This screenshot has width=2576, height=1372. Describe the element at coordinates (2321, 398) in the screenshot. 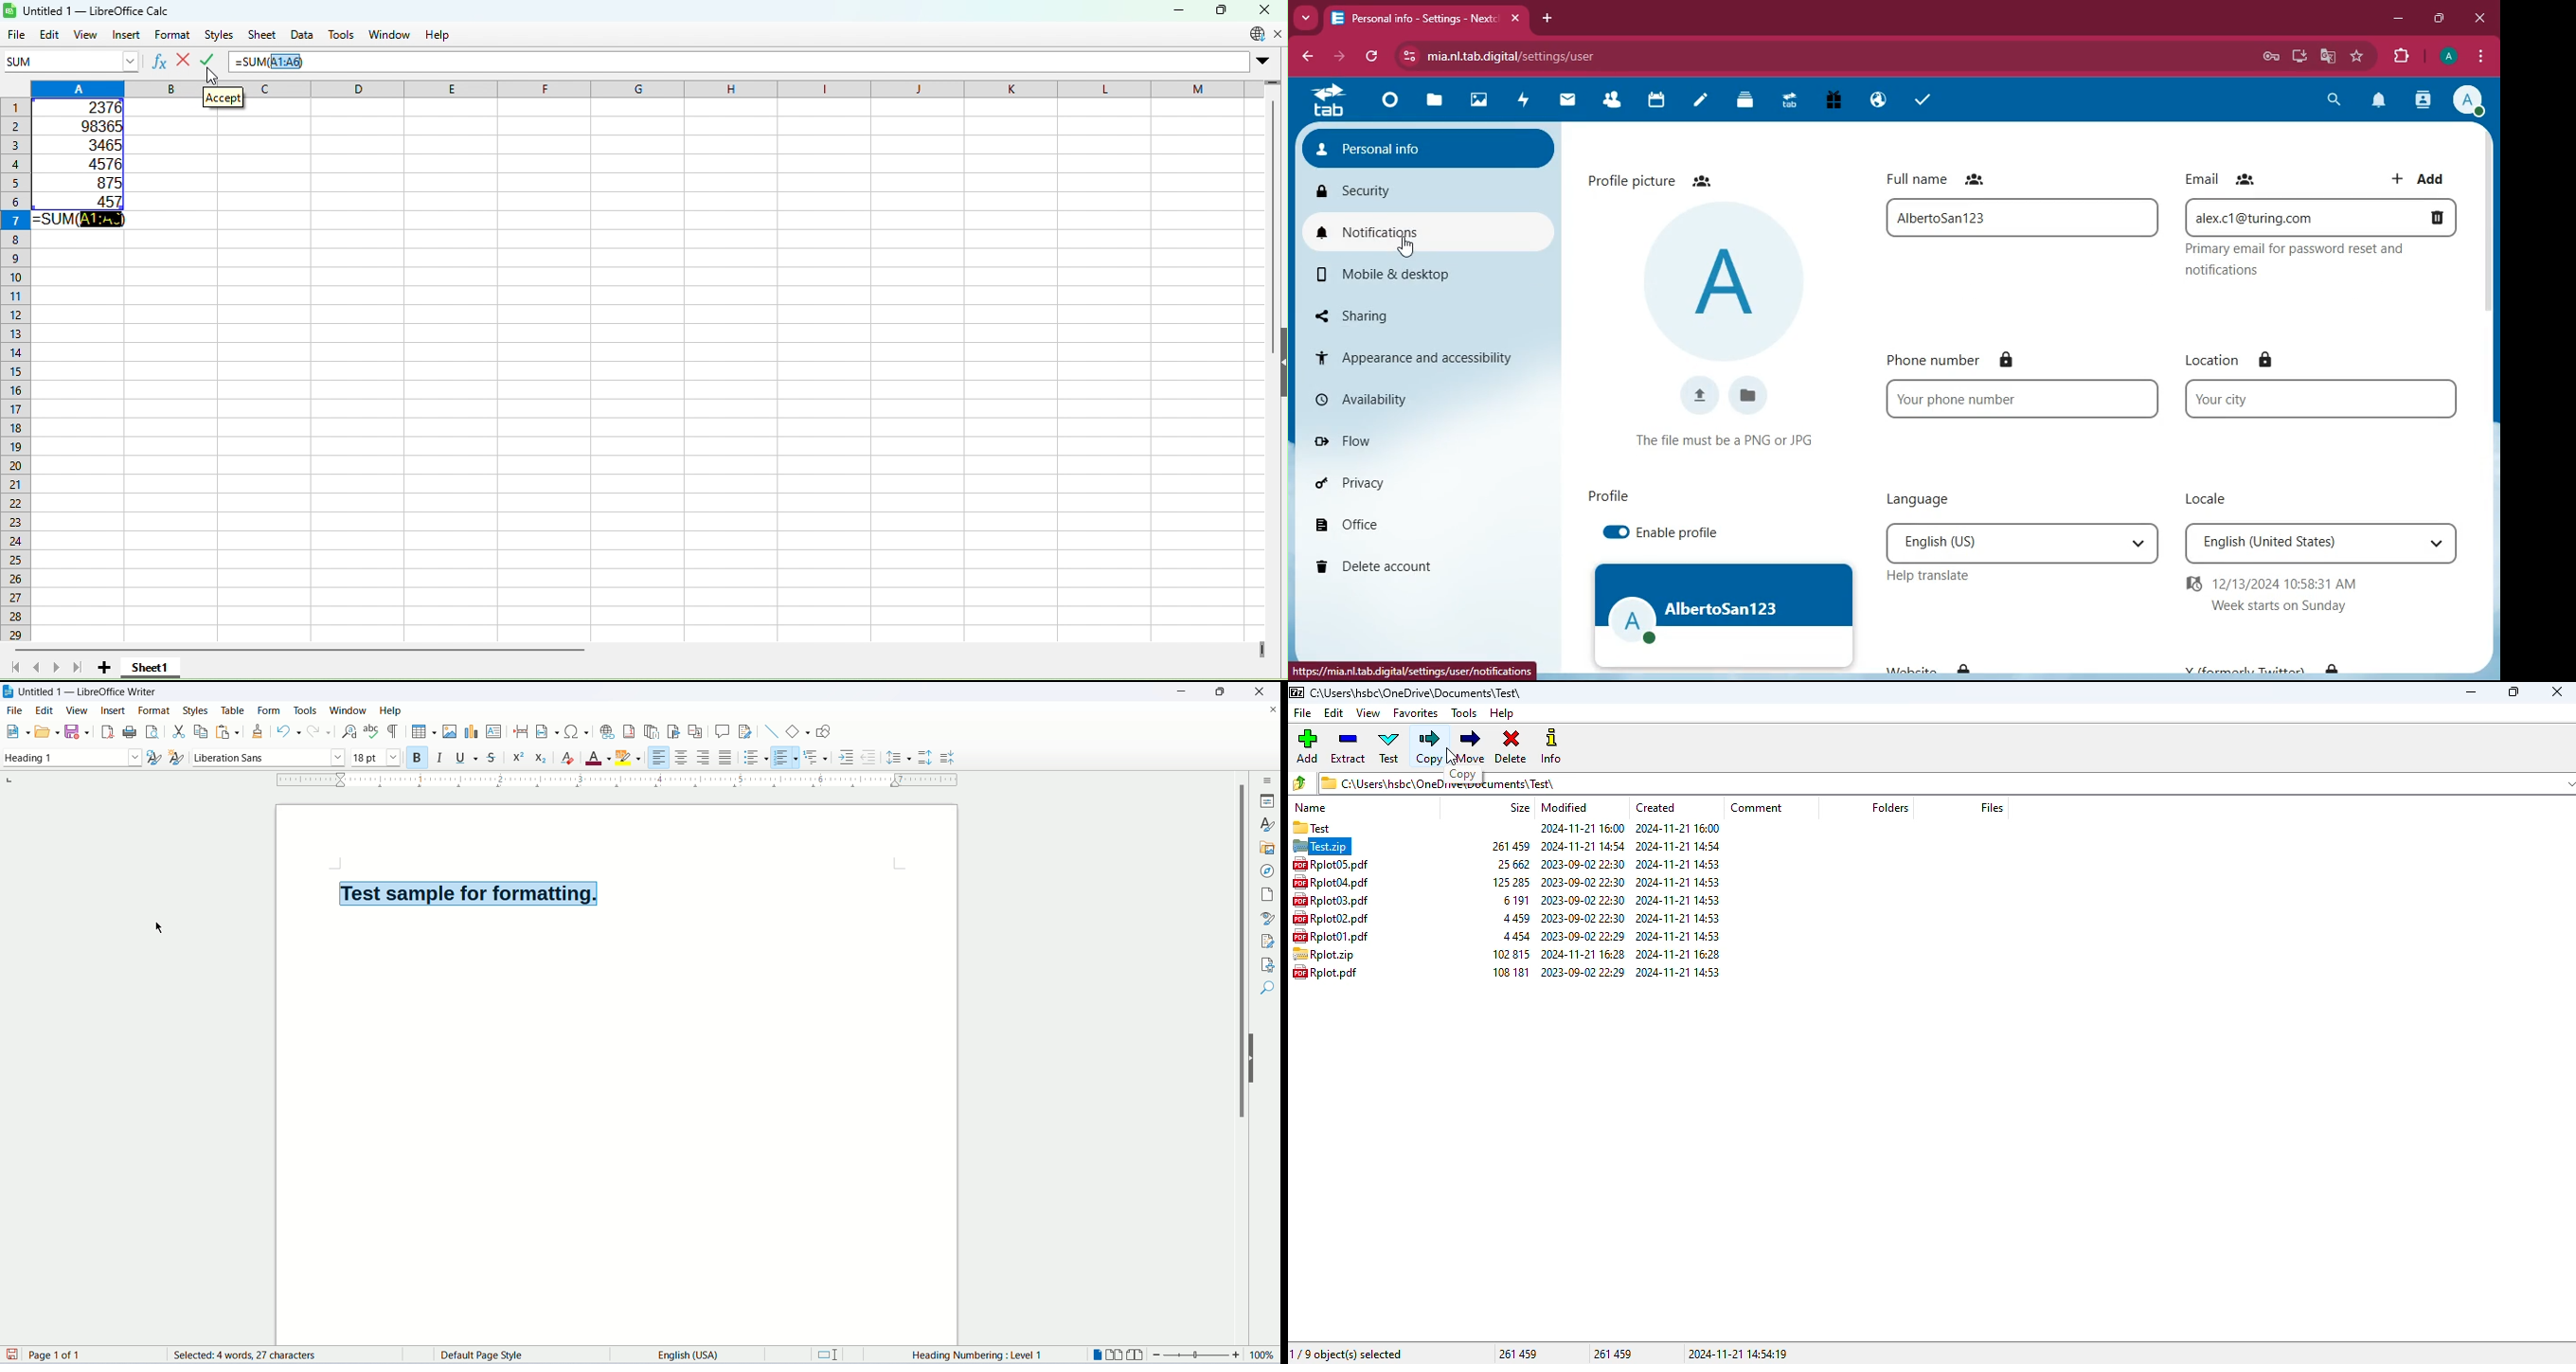

I see `Your city` at that location.